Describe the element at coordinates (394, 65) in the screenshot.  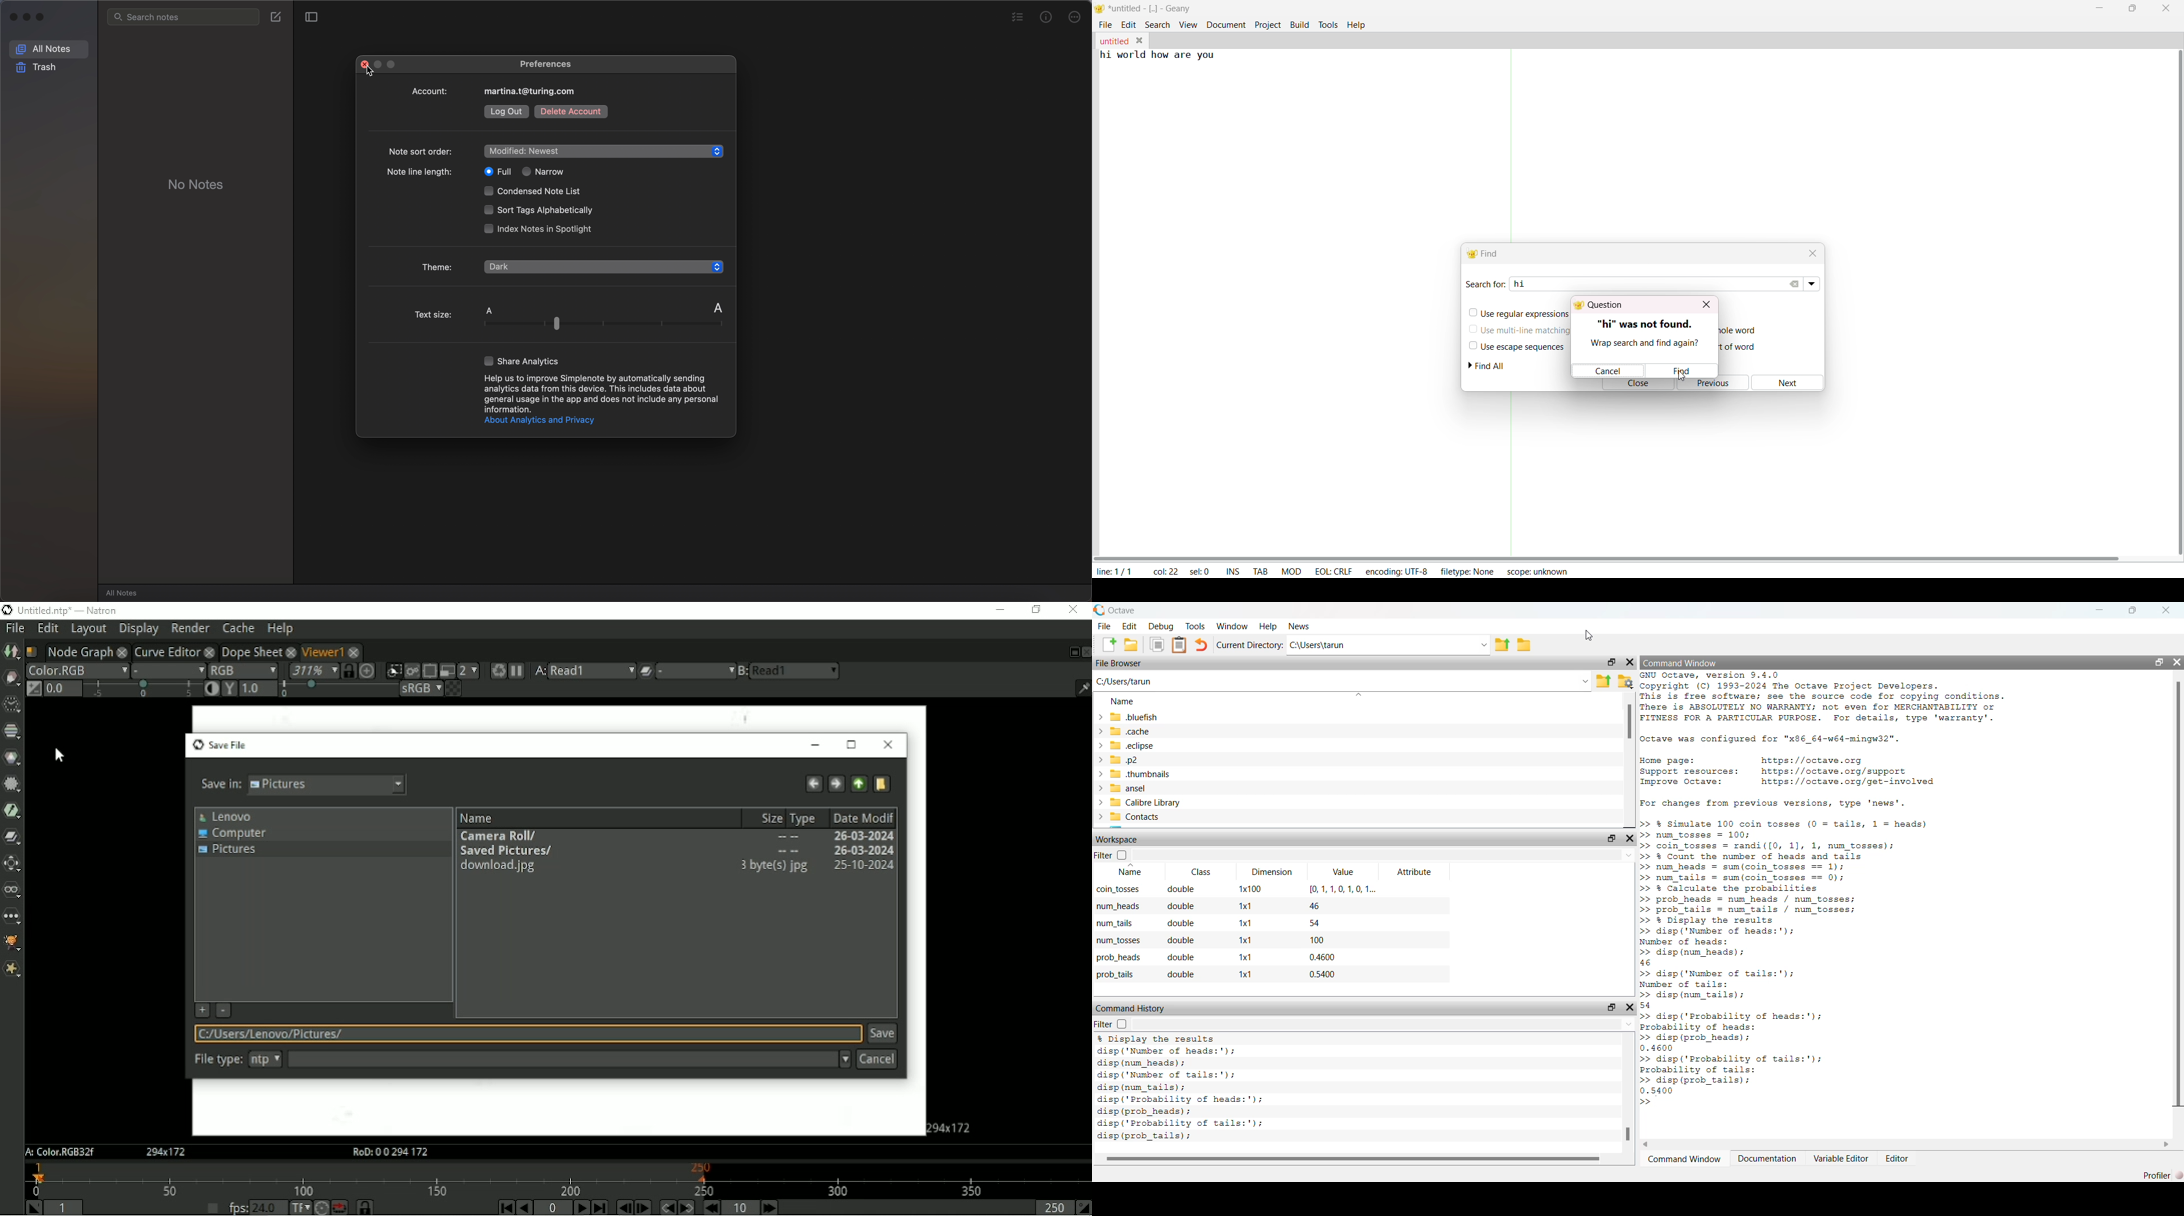
I see `maximize Simplenote` at that location.